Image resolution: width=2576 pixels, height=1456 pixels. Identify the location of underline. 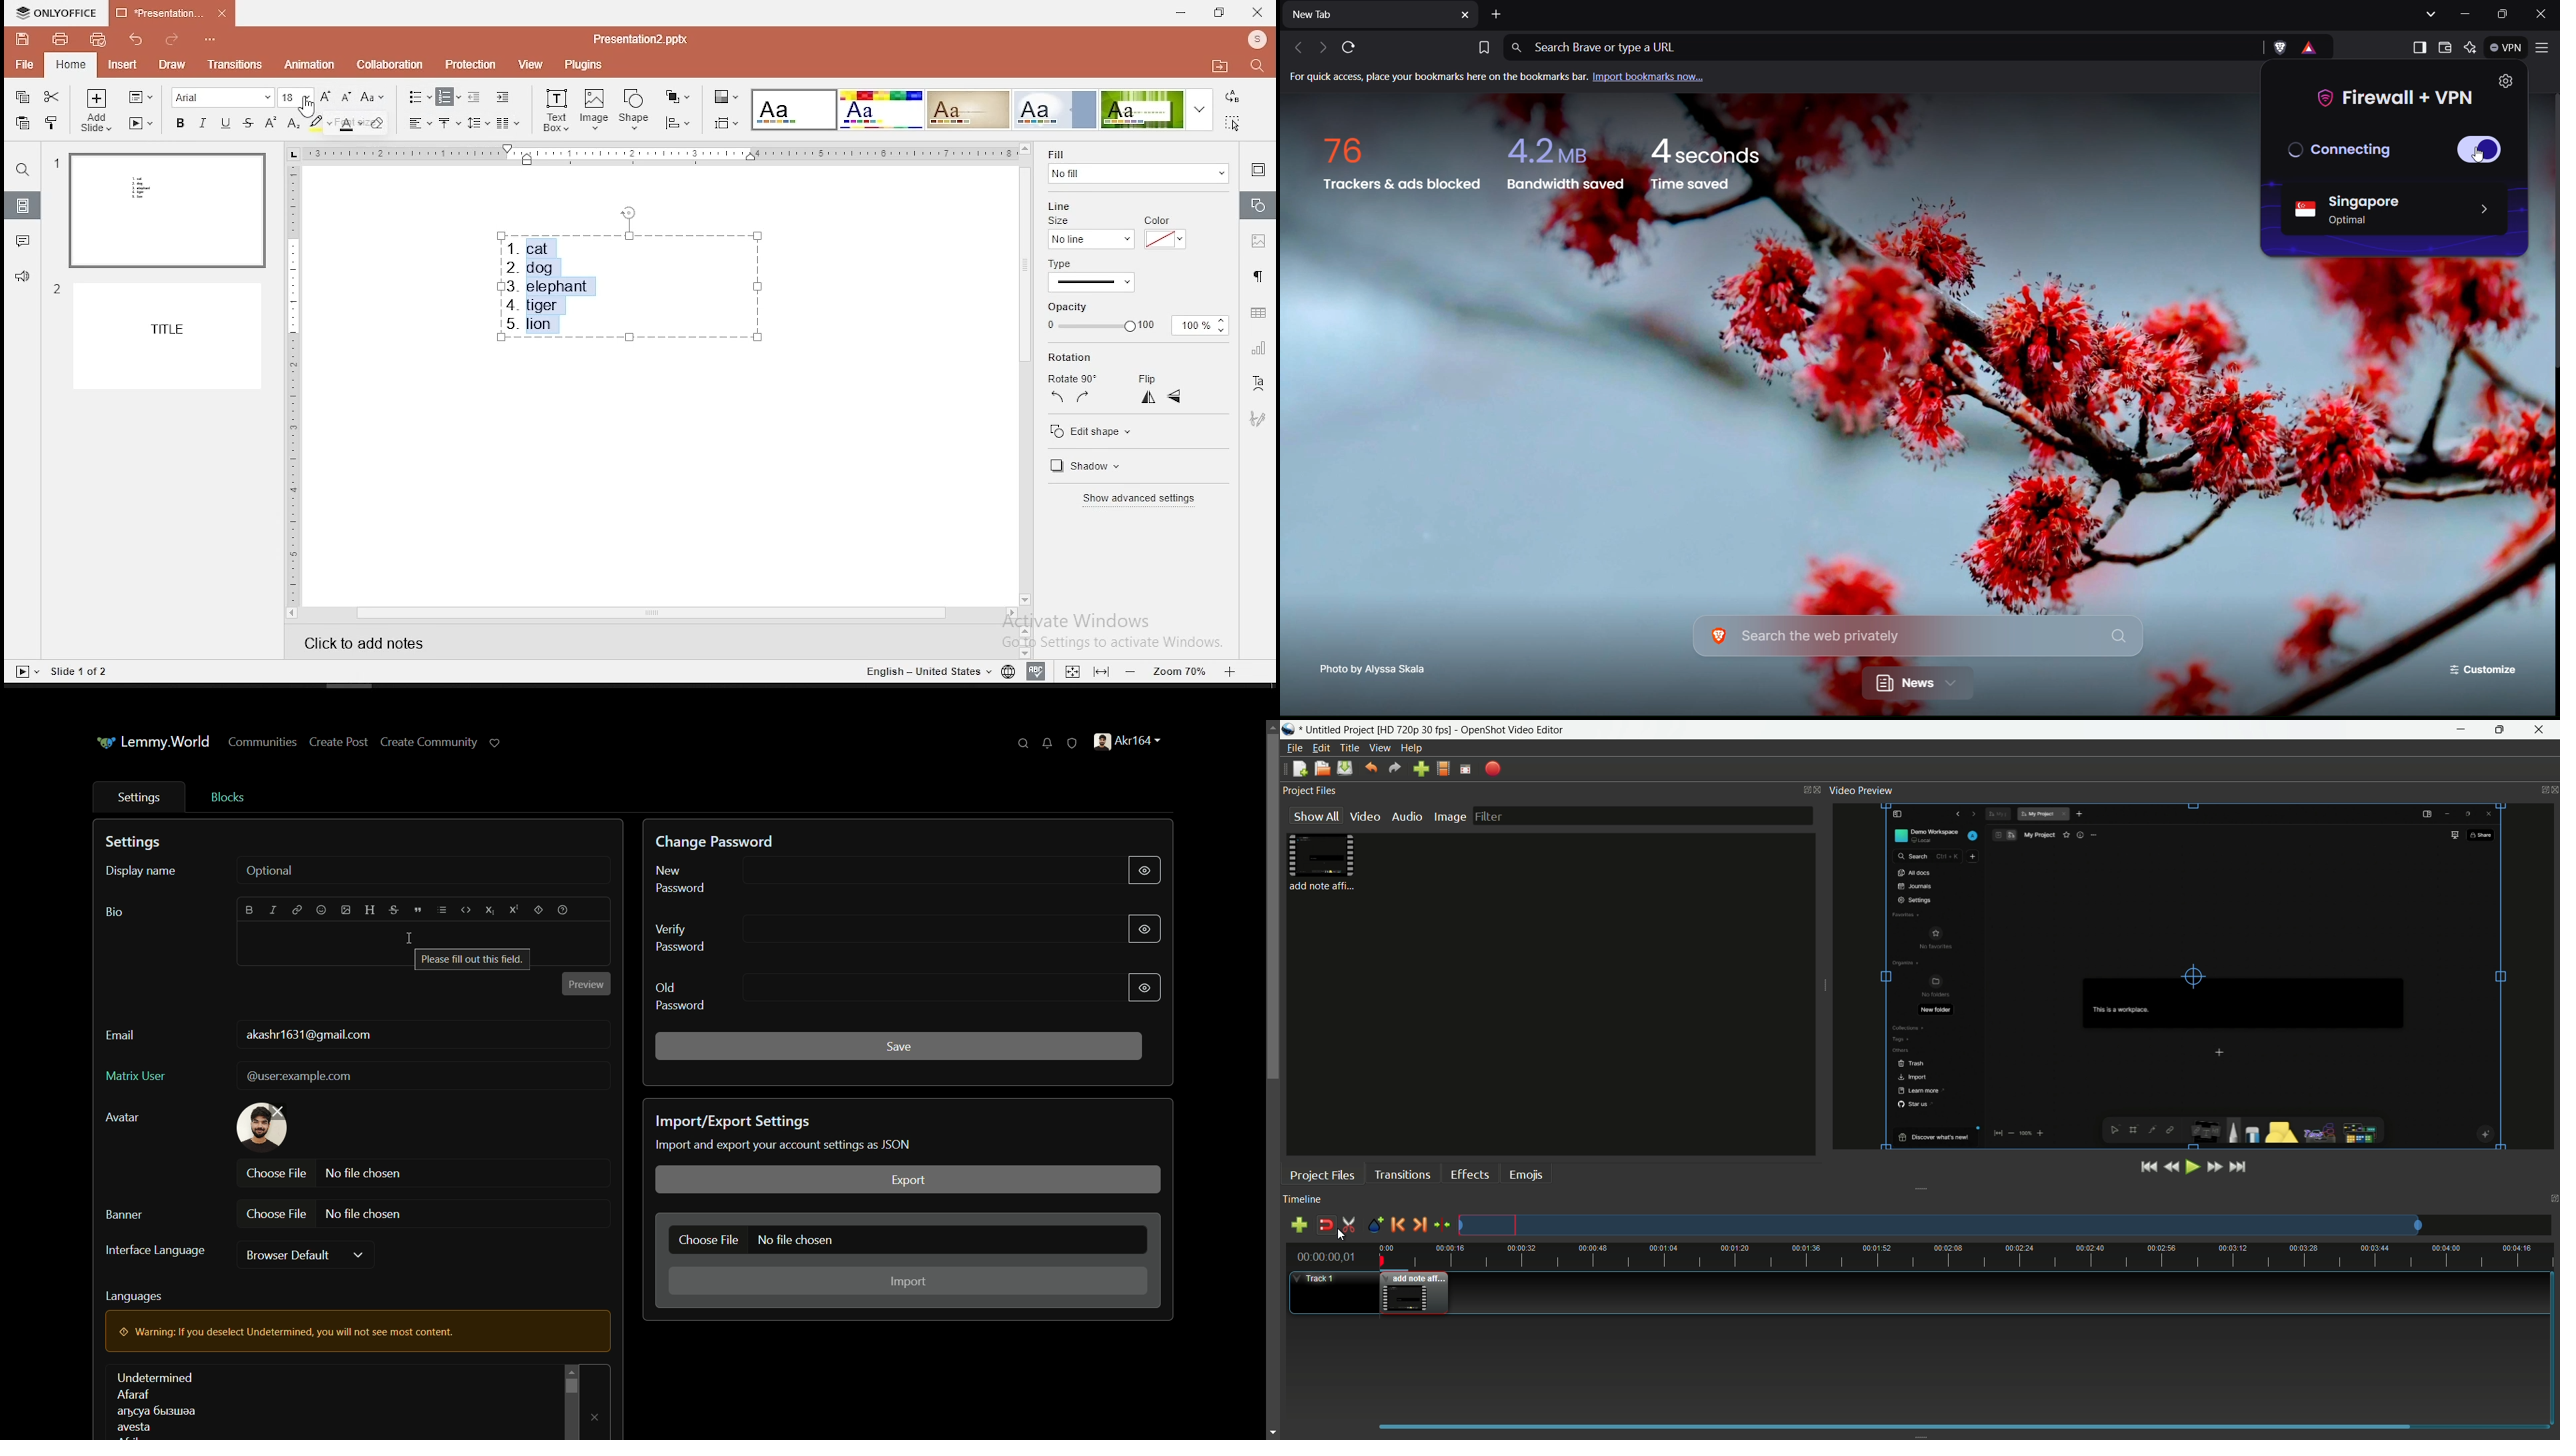
(226, 122).